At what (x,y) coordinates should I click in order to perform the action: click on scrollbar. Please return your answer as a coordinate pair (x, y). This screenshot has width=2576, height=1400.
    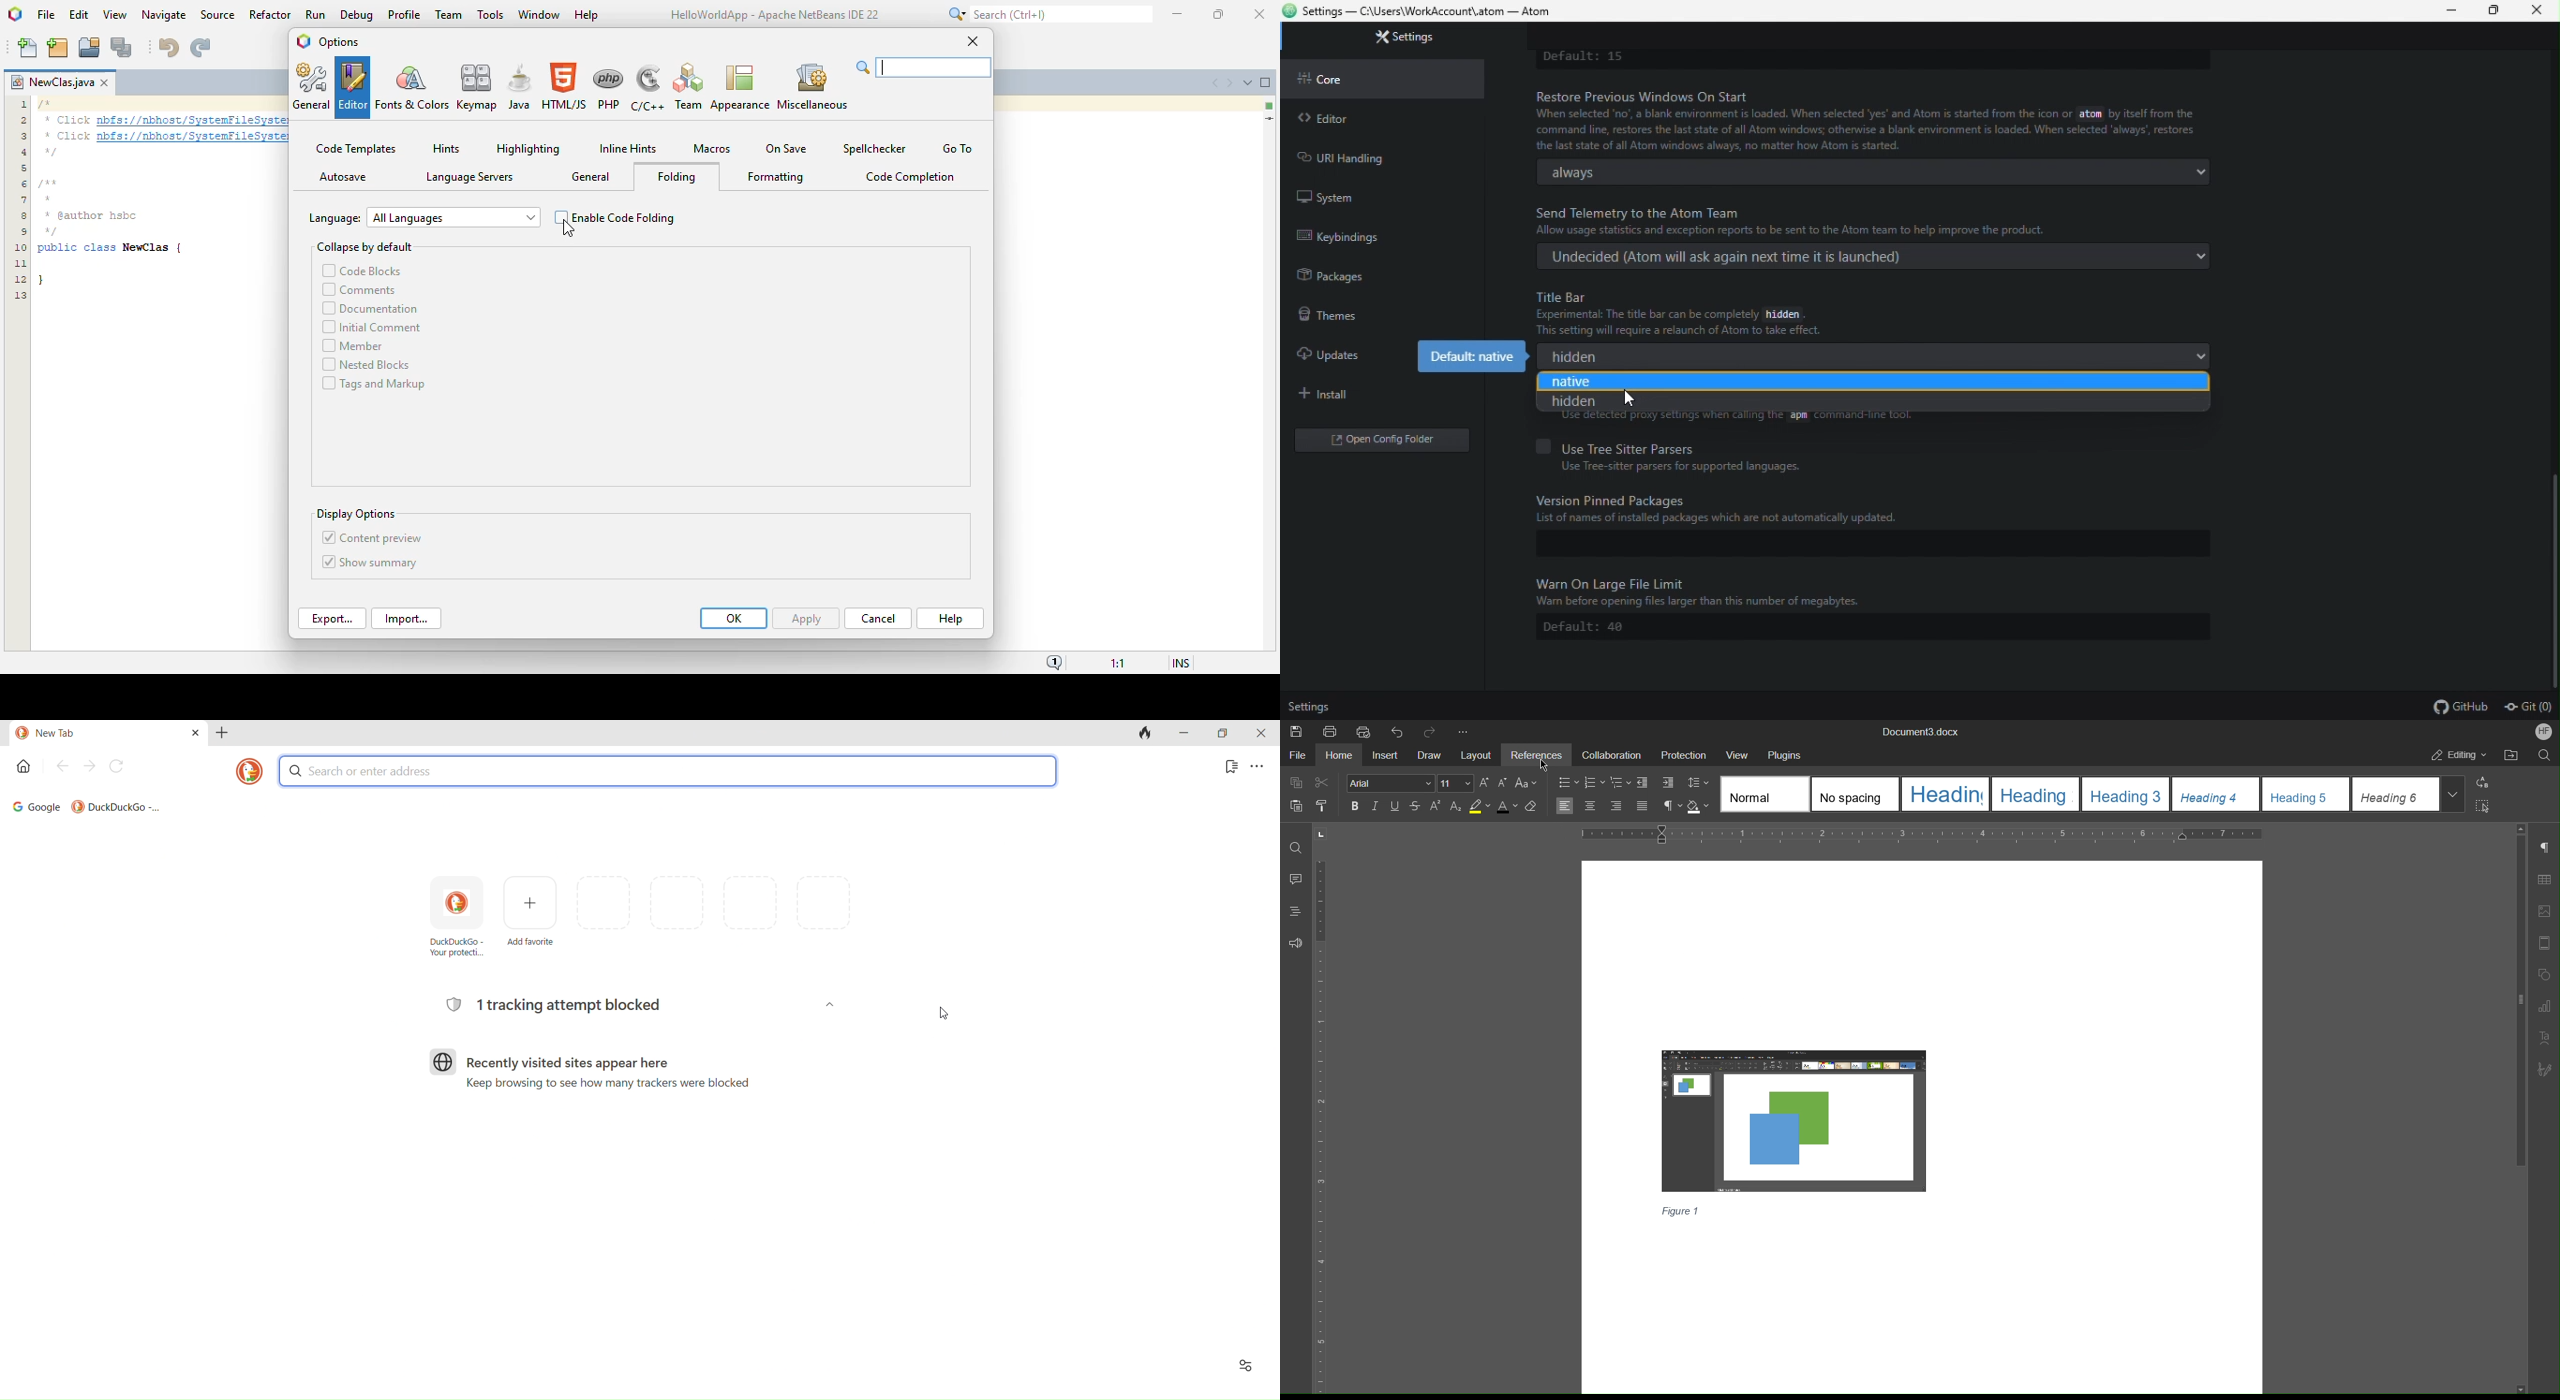
    Looking at the image, I should click on (2556, 582).